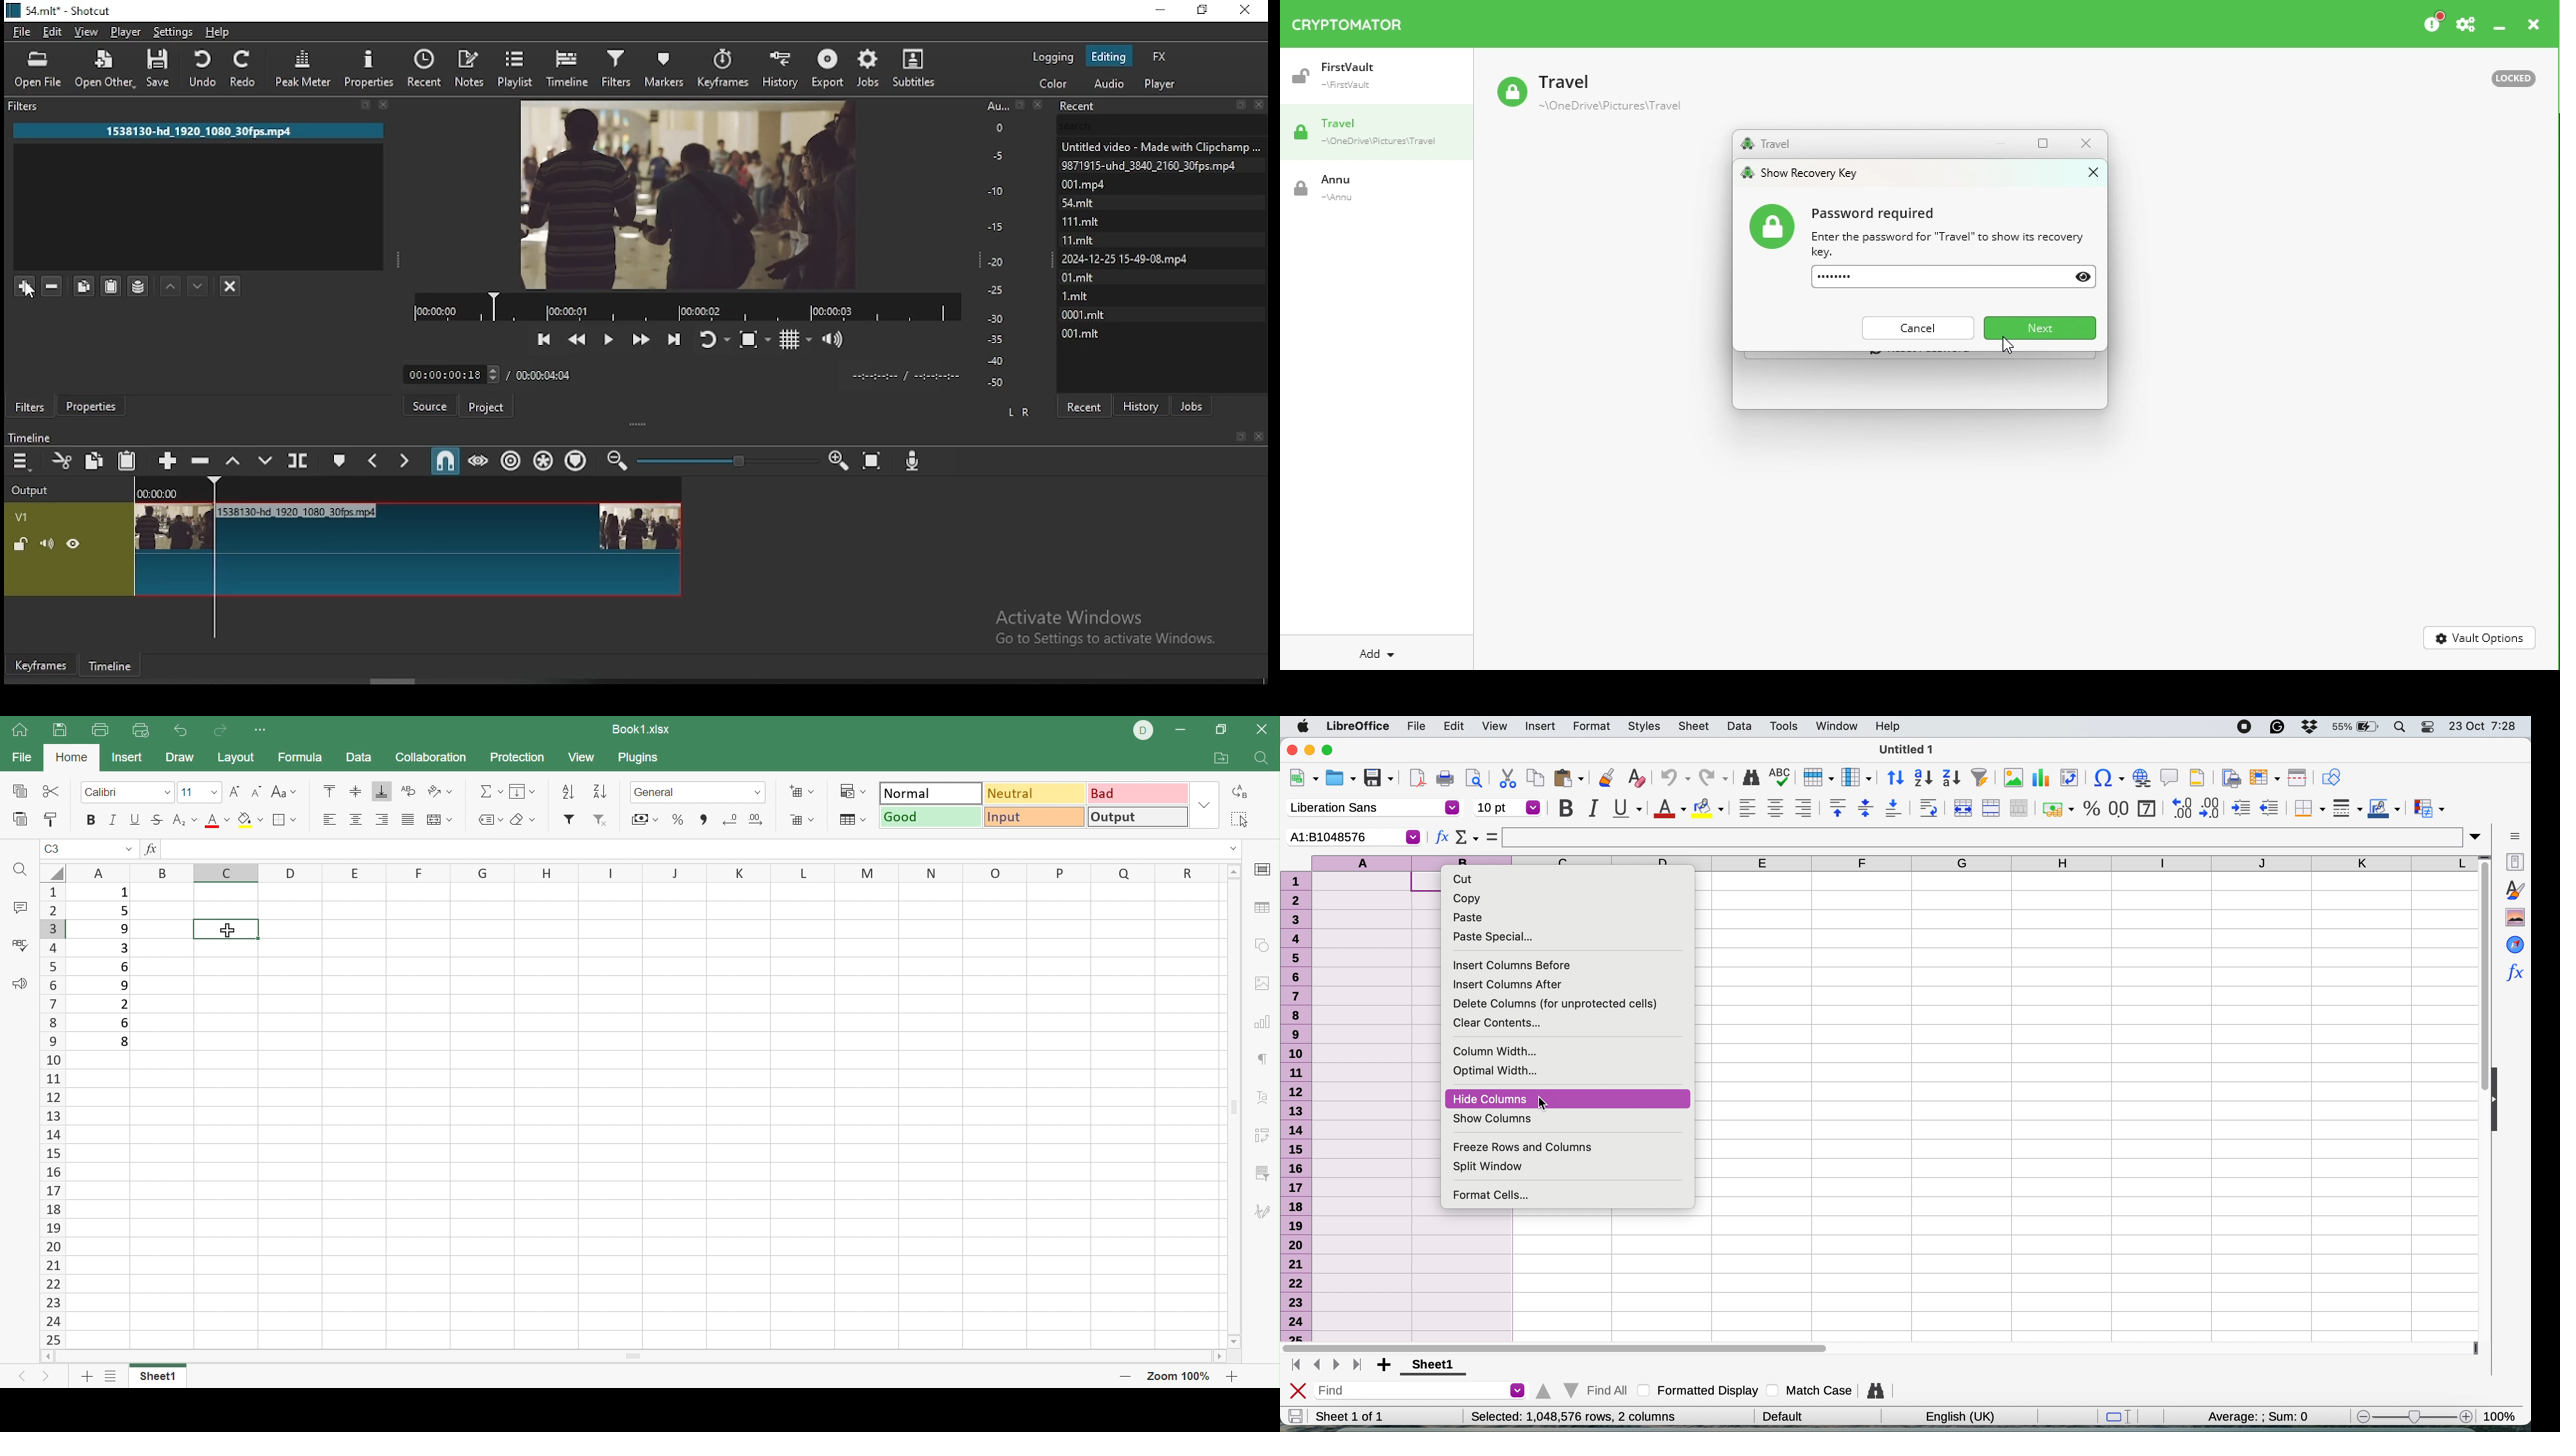 The width and height of the screenshot is (2576, 1456). Describe the element at coordinates (180, 759) in the screenshot. I see `Draw` at that location.